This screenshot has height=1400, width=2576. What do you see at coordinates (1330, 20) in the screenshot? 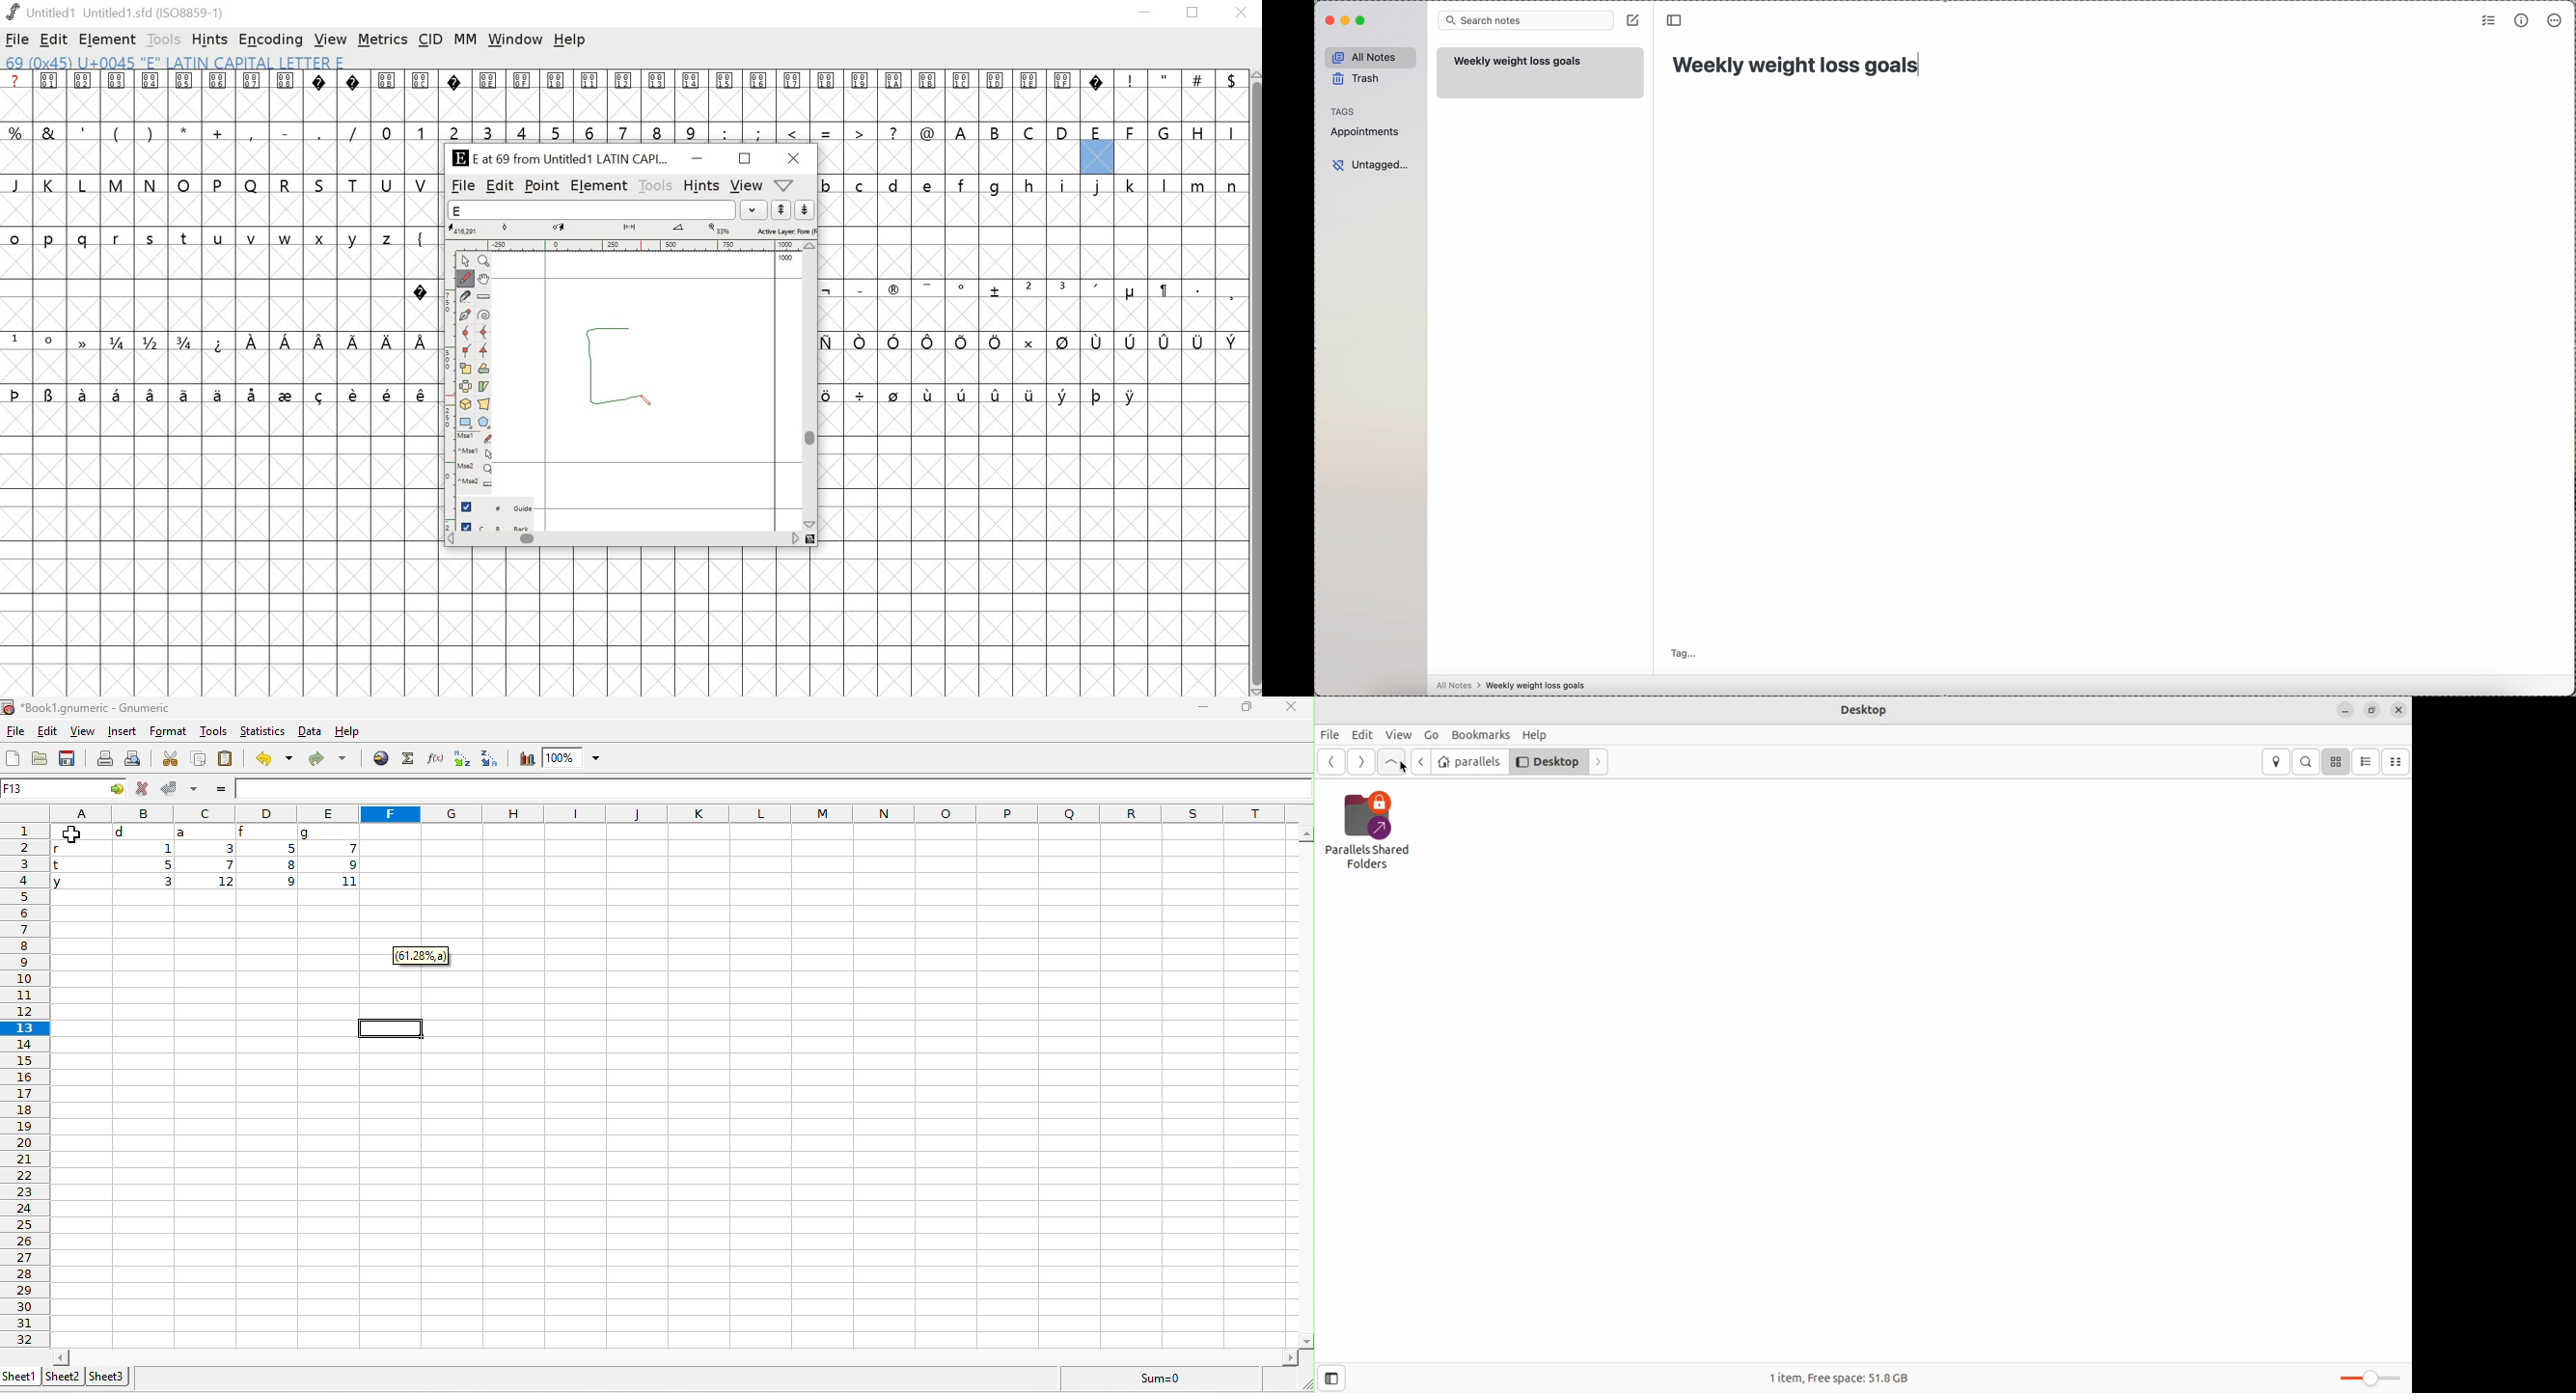
I see `close Simplenote` at bounding box center [1330, 20].